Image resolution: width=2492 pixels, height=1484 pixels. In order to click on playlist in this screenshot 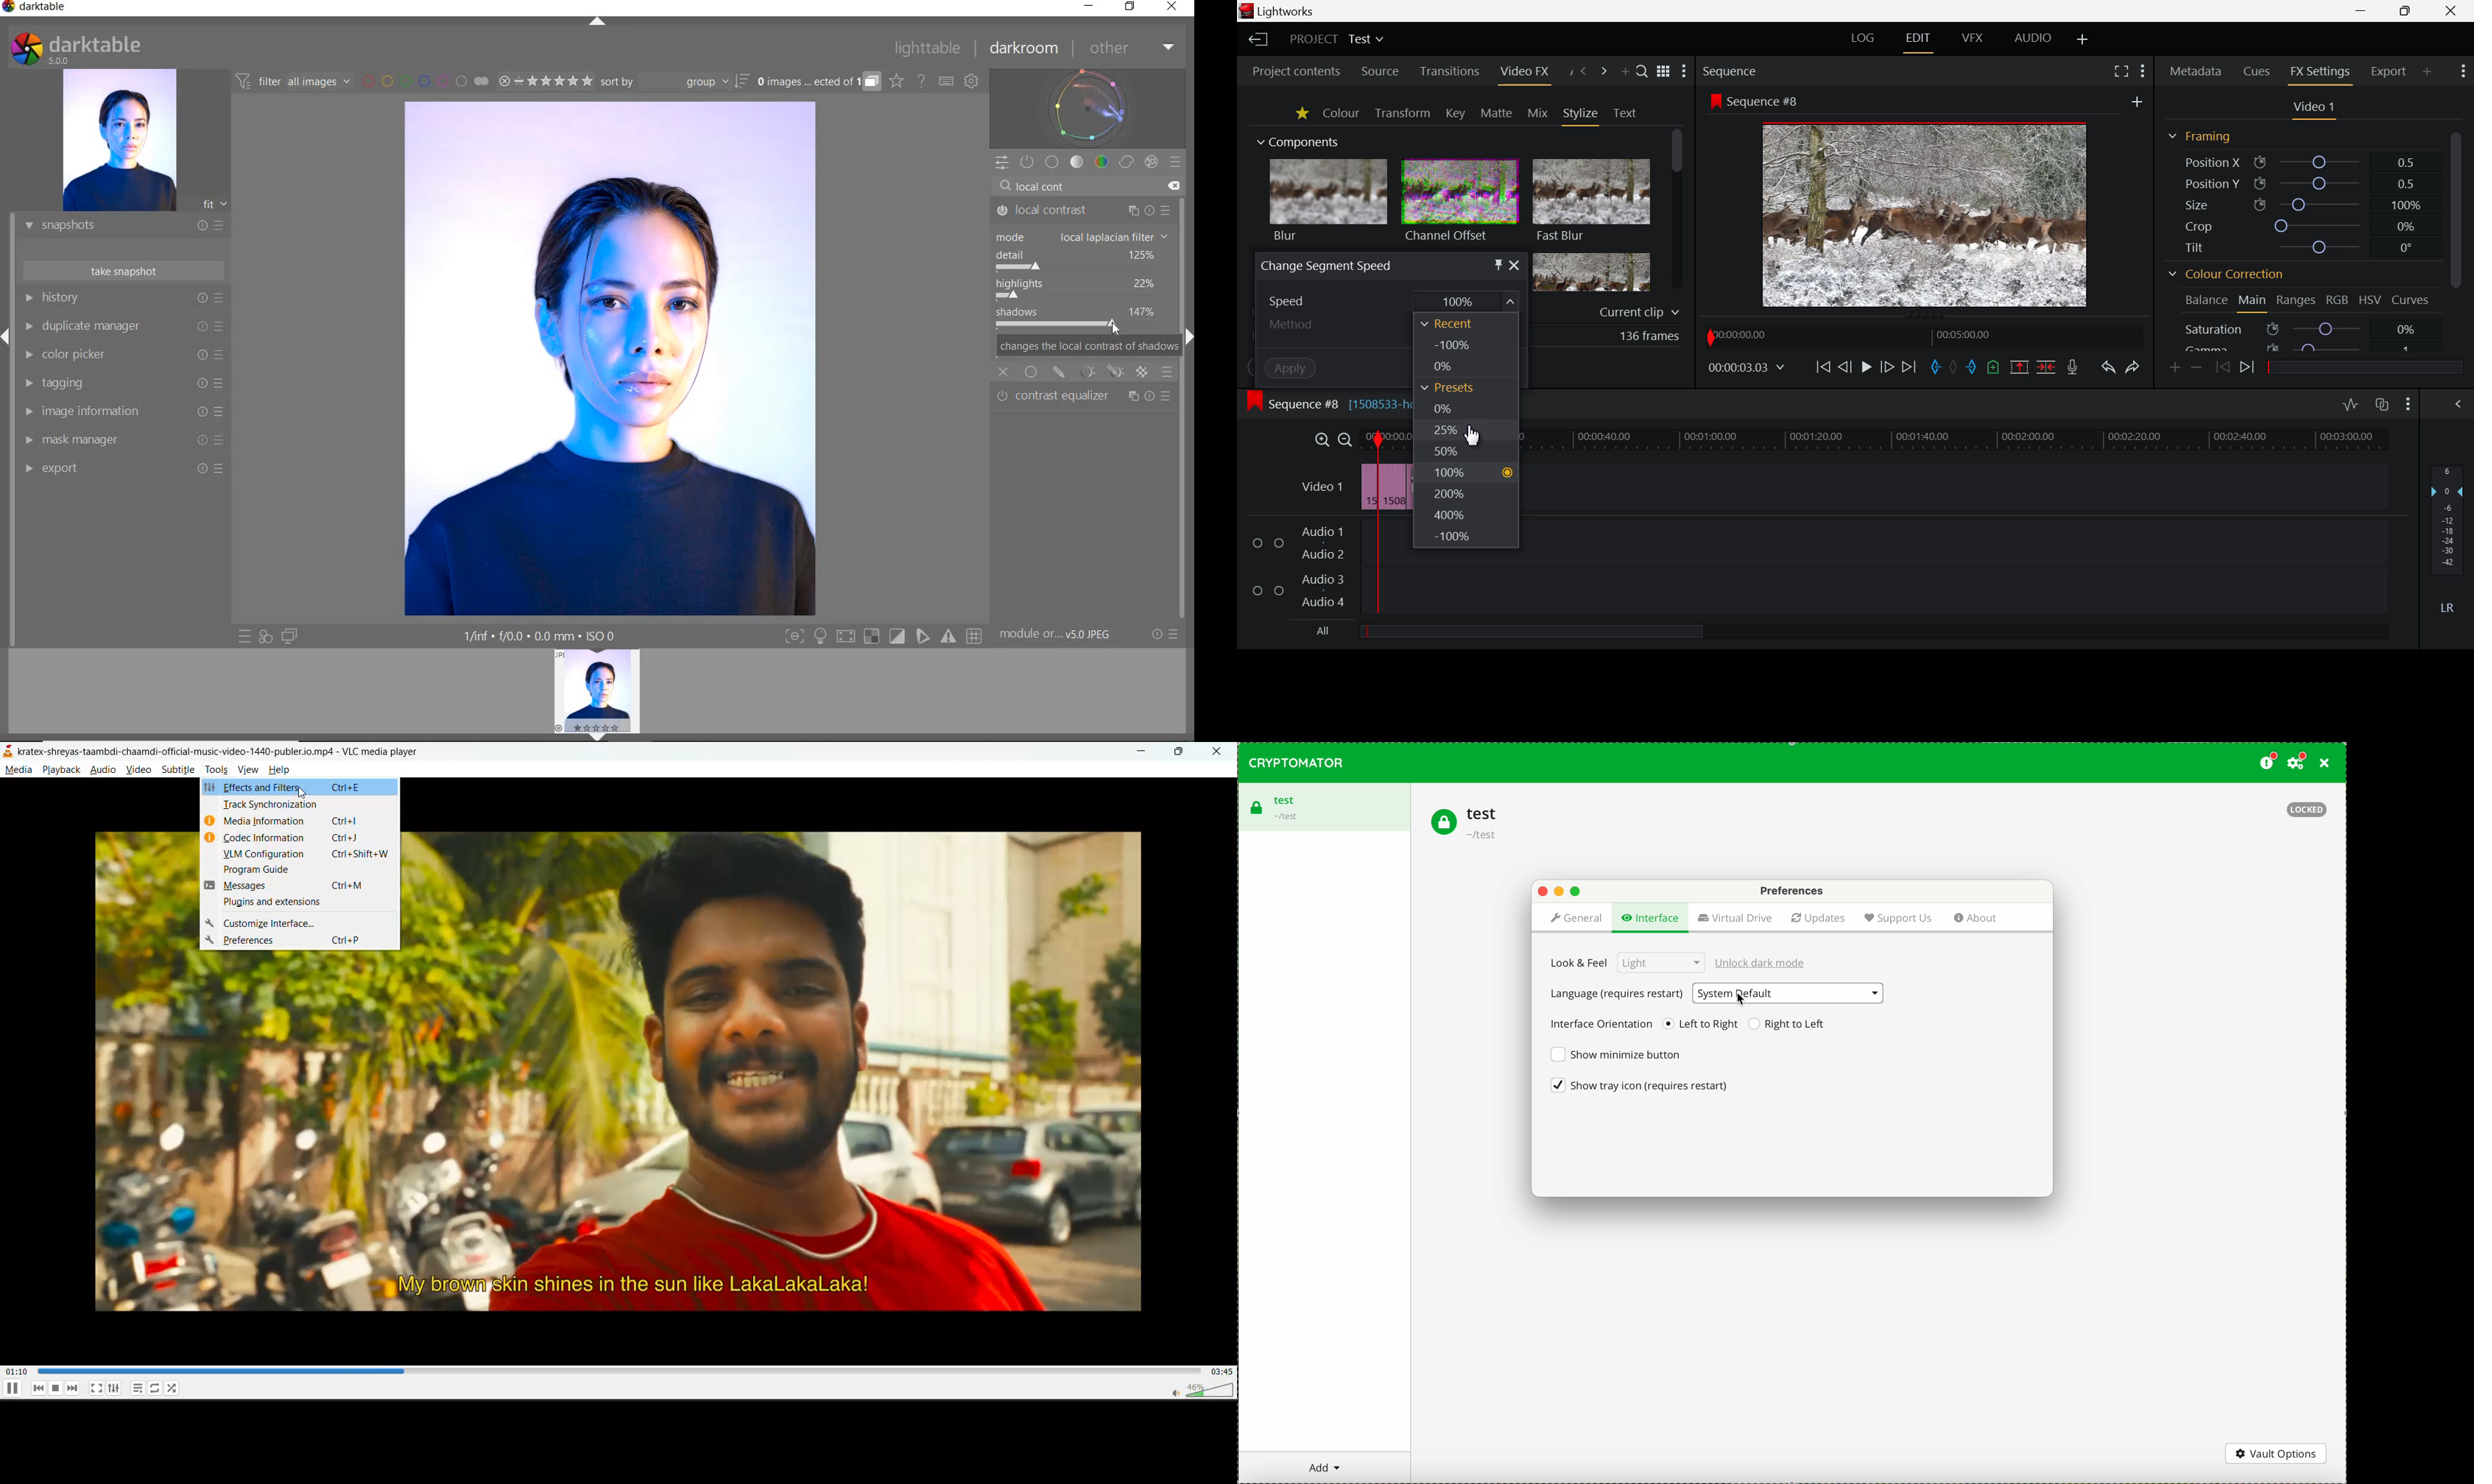, I will do `click(136, 1389)`.